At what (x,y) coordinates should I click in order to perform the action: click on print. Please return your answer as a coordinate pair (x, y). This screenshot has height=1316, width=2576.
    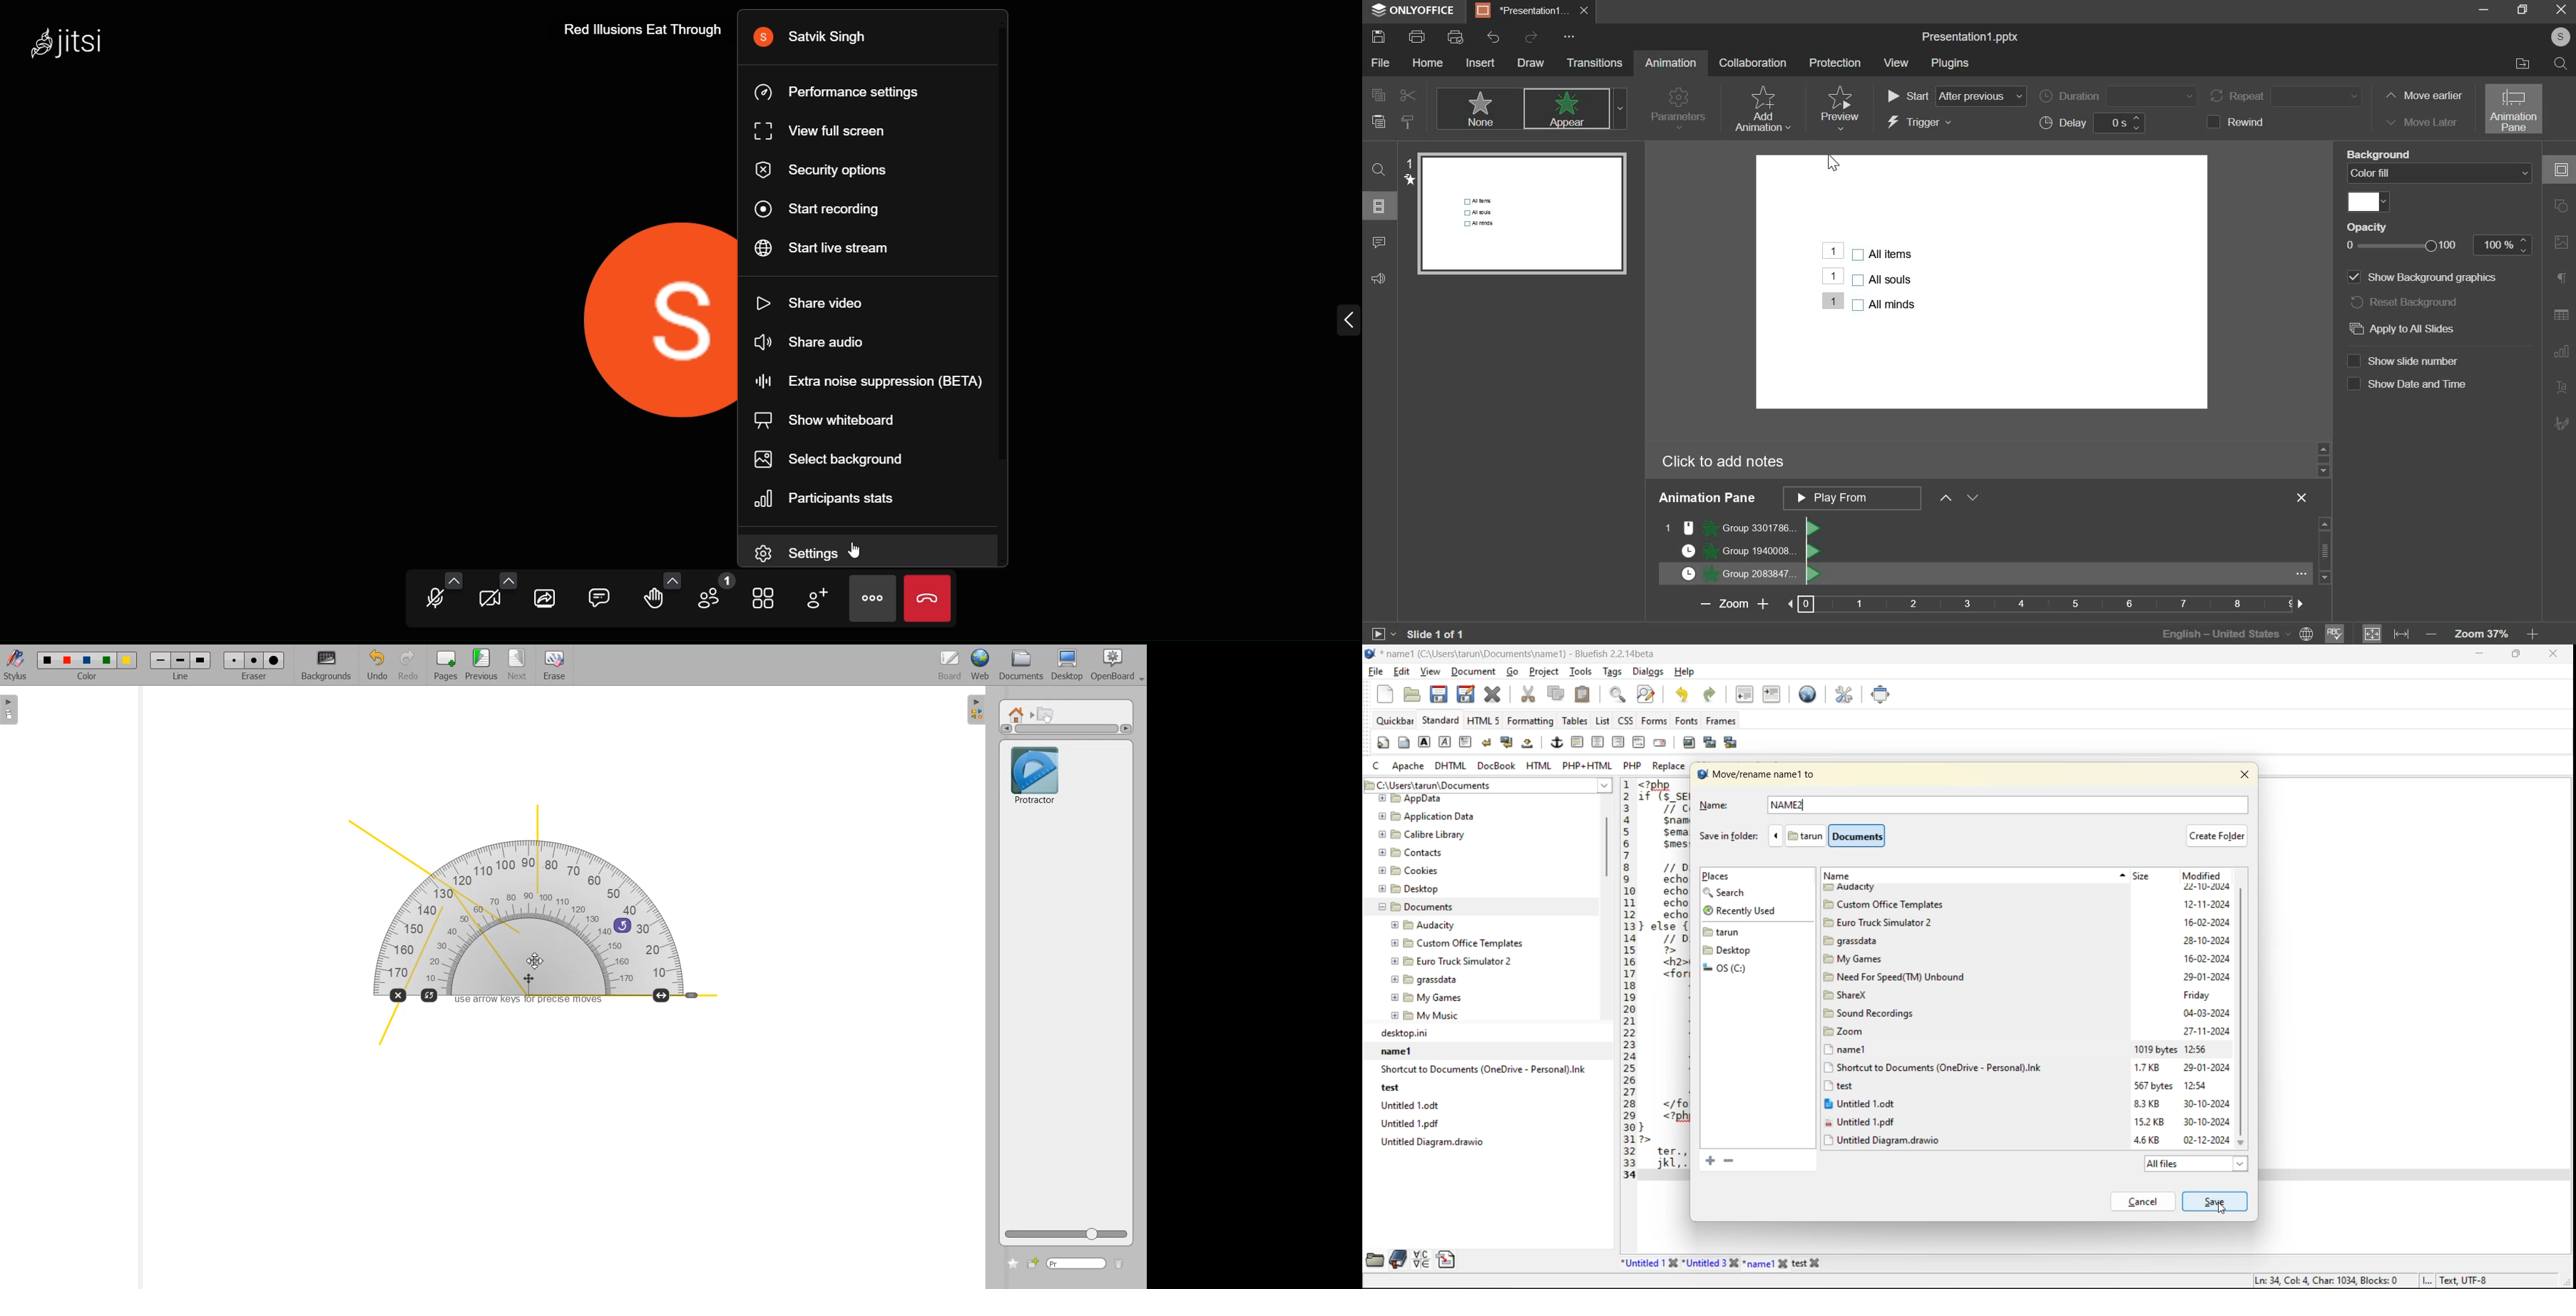
    Looking at the image, I should click on (1417, 36).